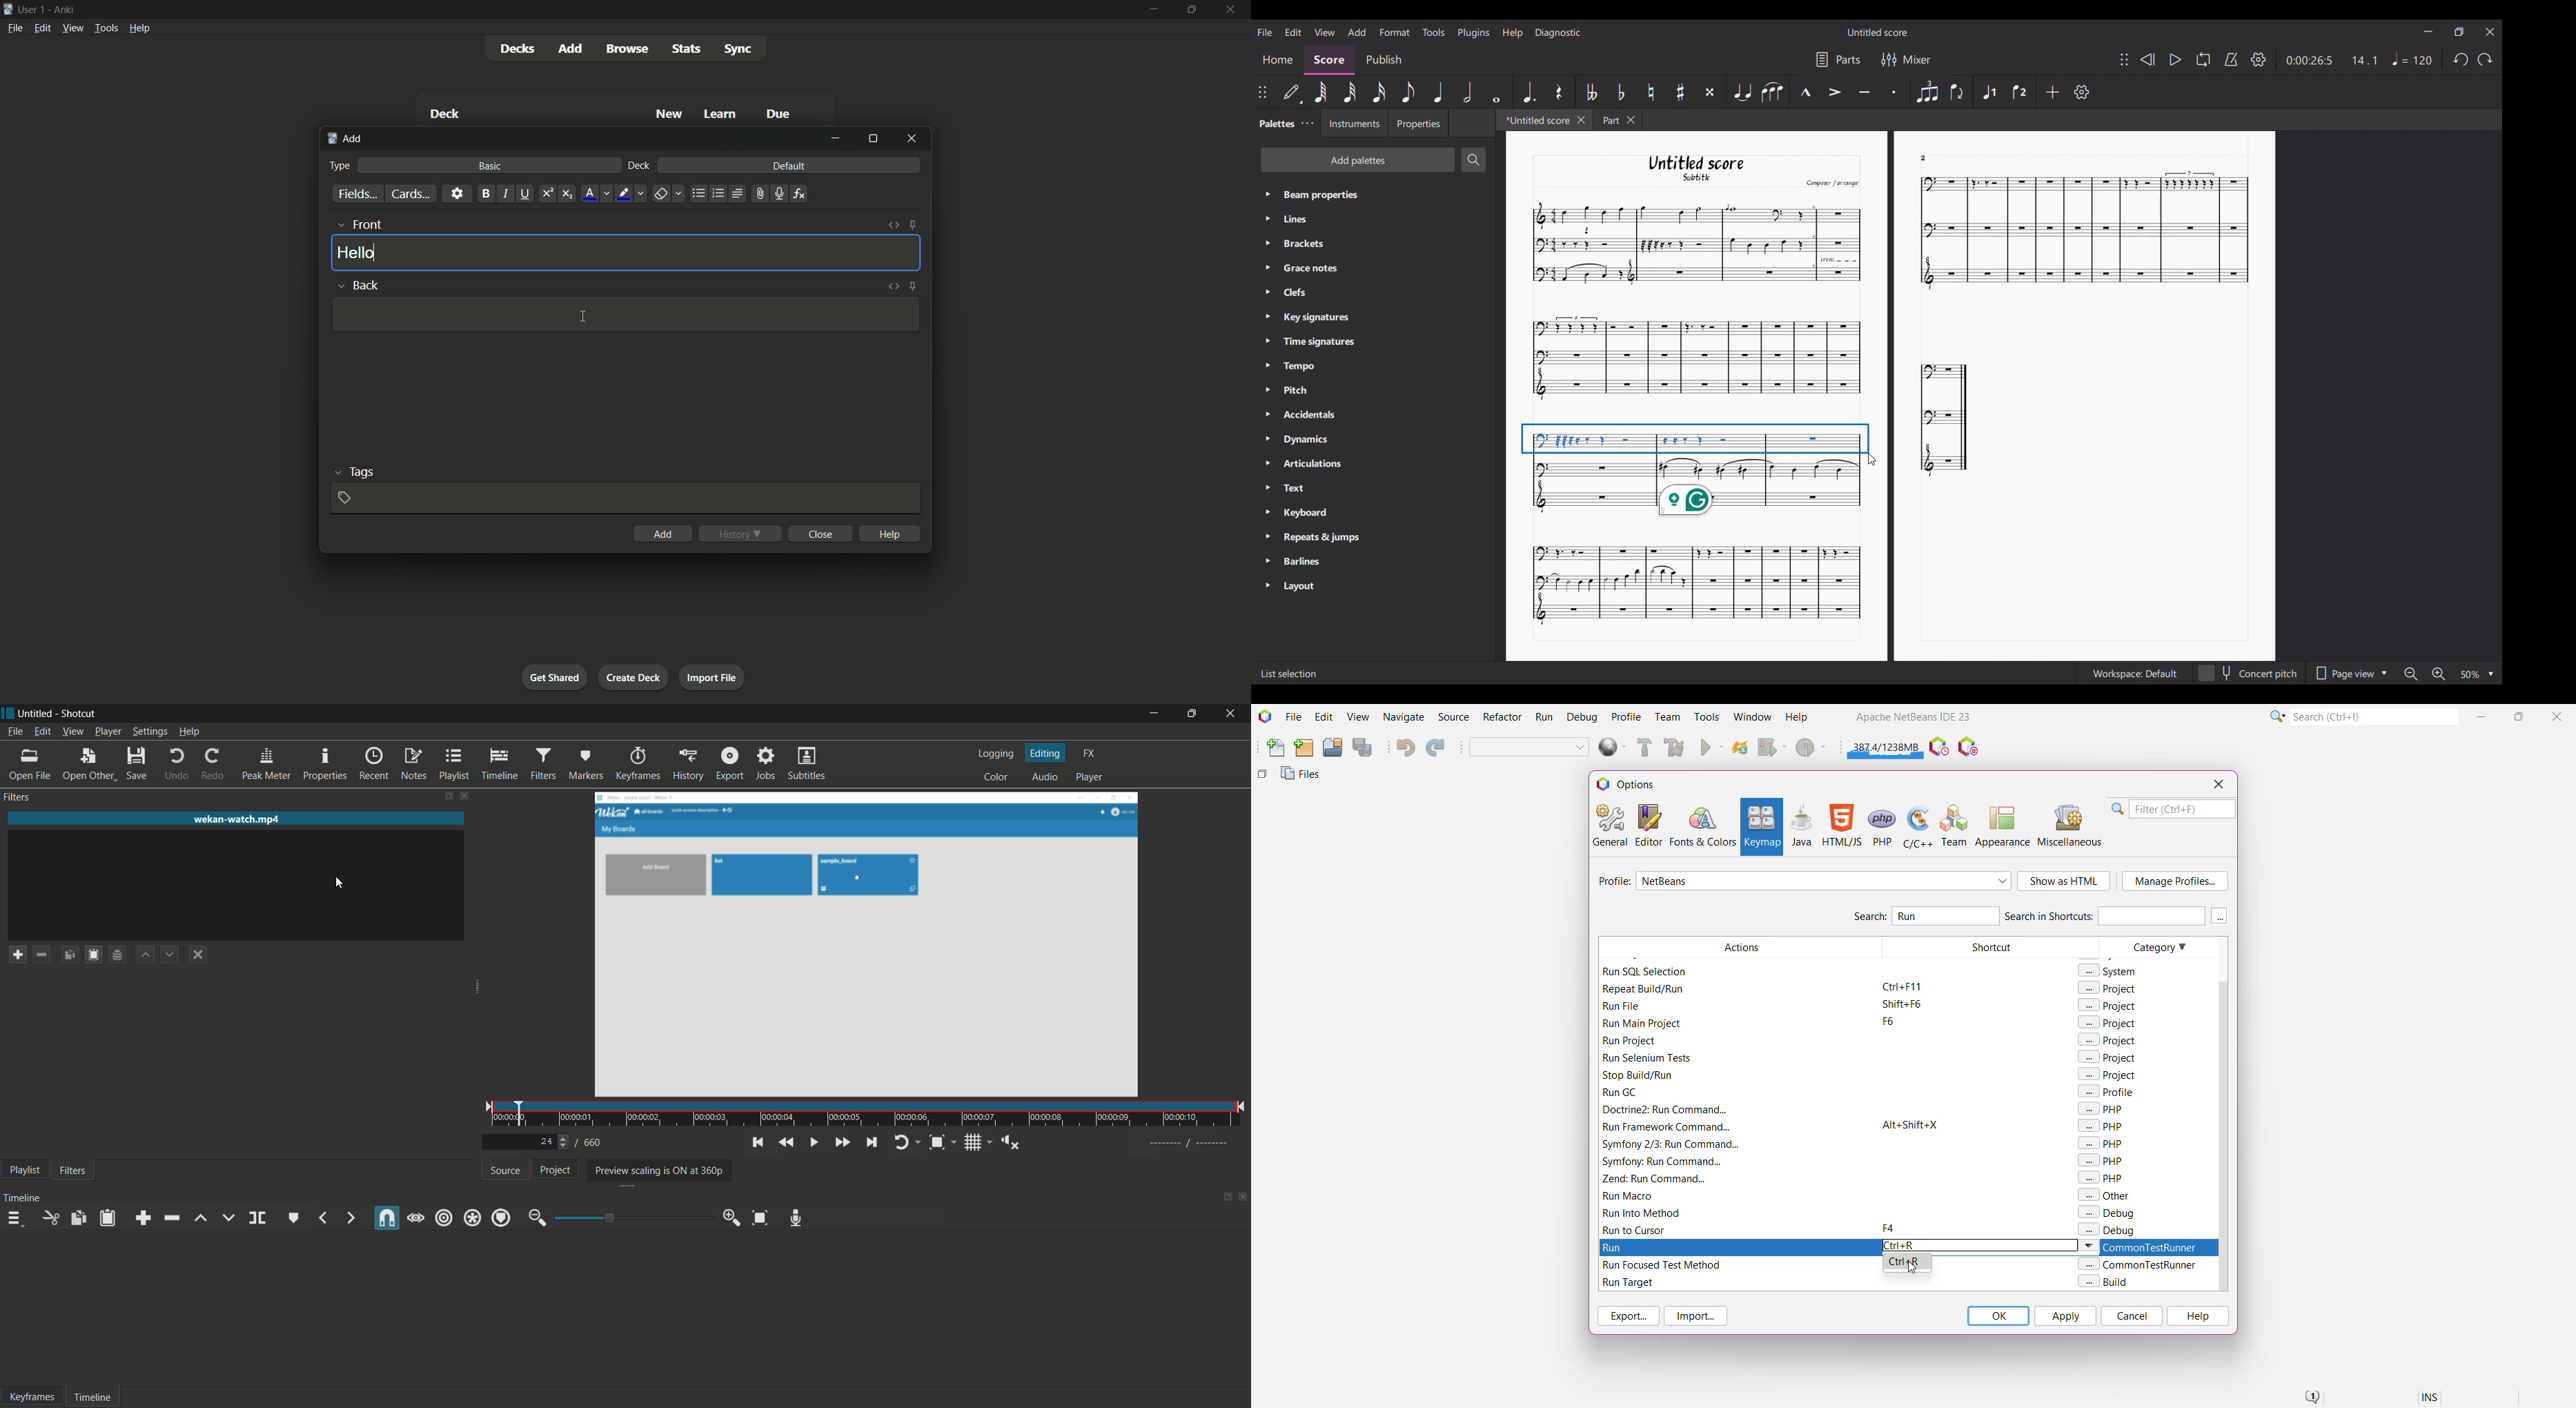  Describe the element at coordinates (553, 1169) in the screenshot. I see `project` at that location.